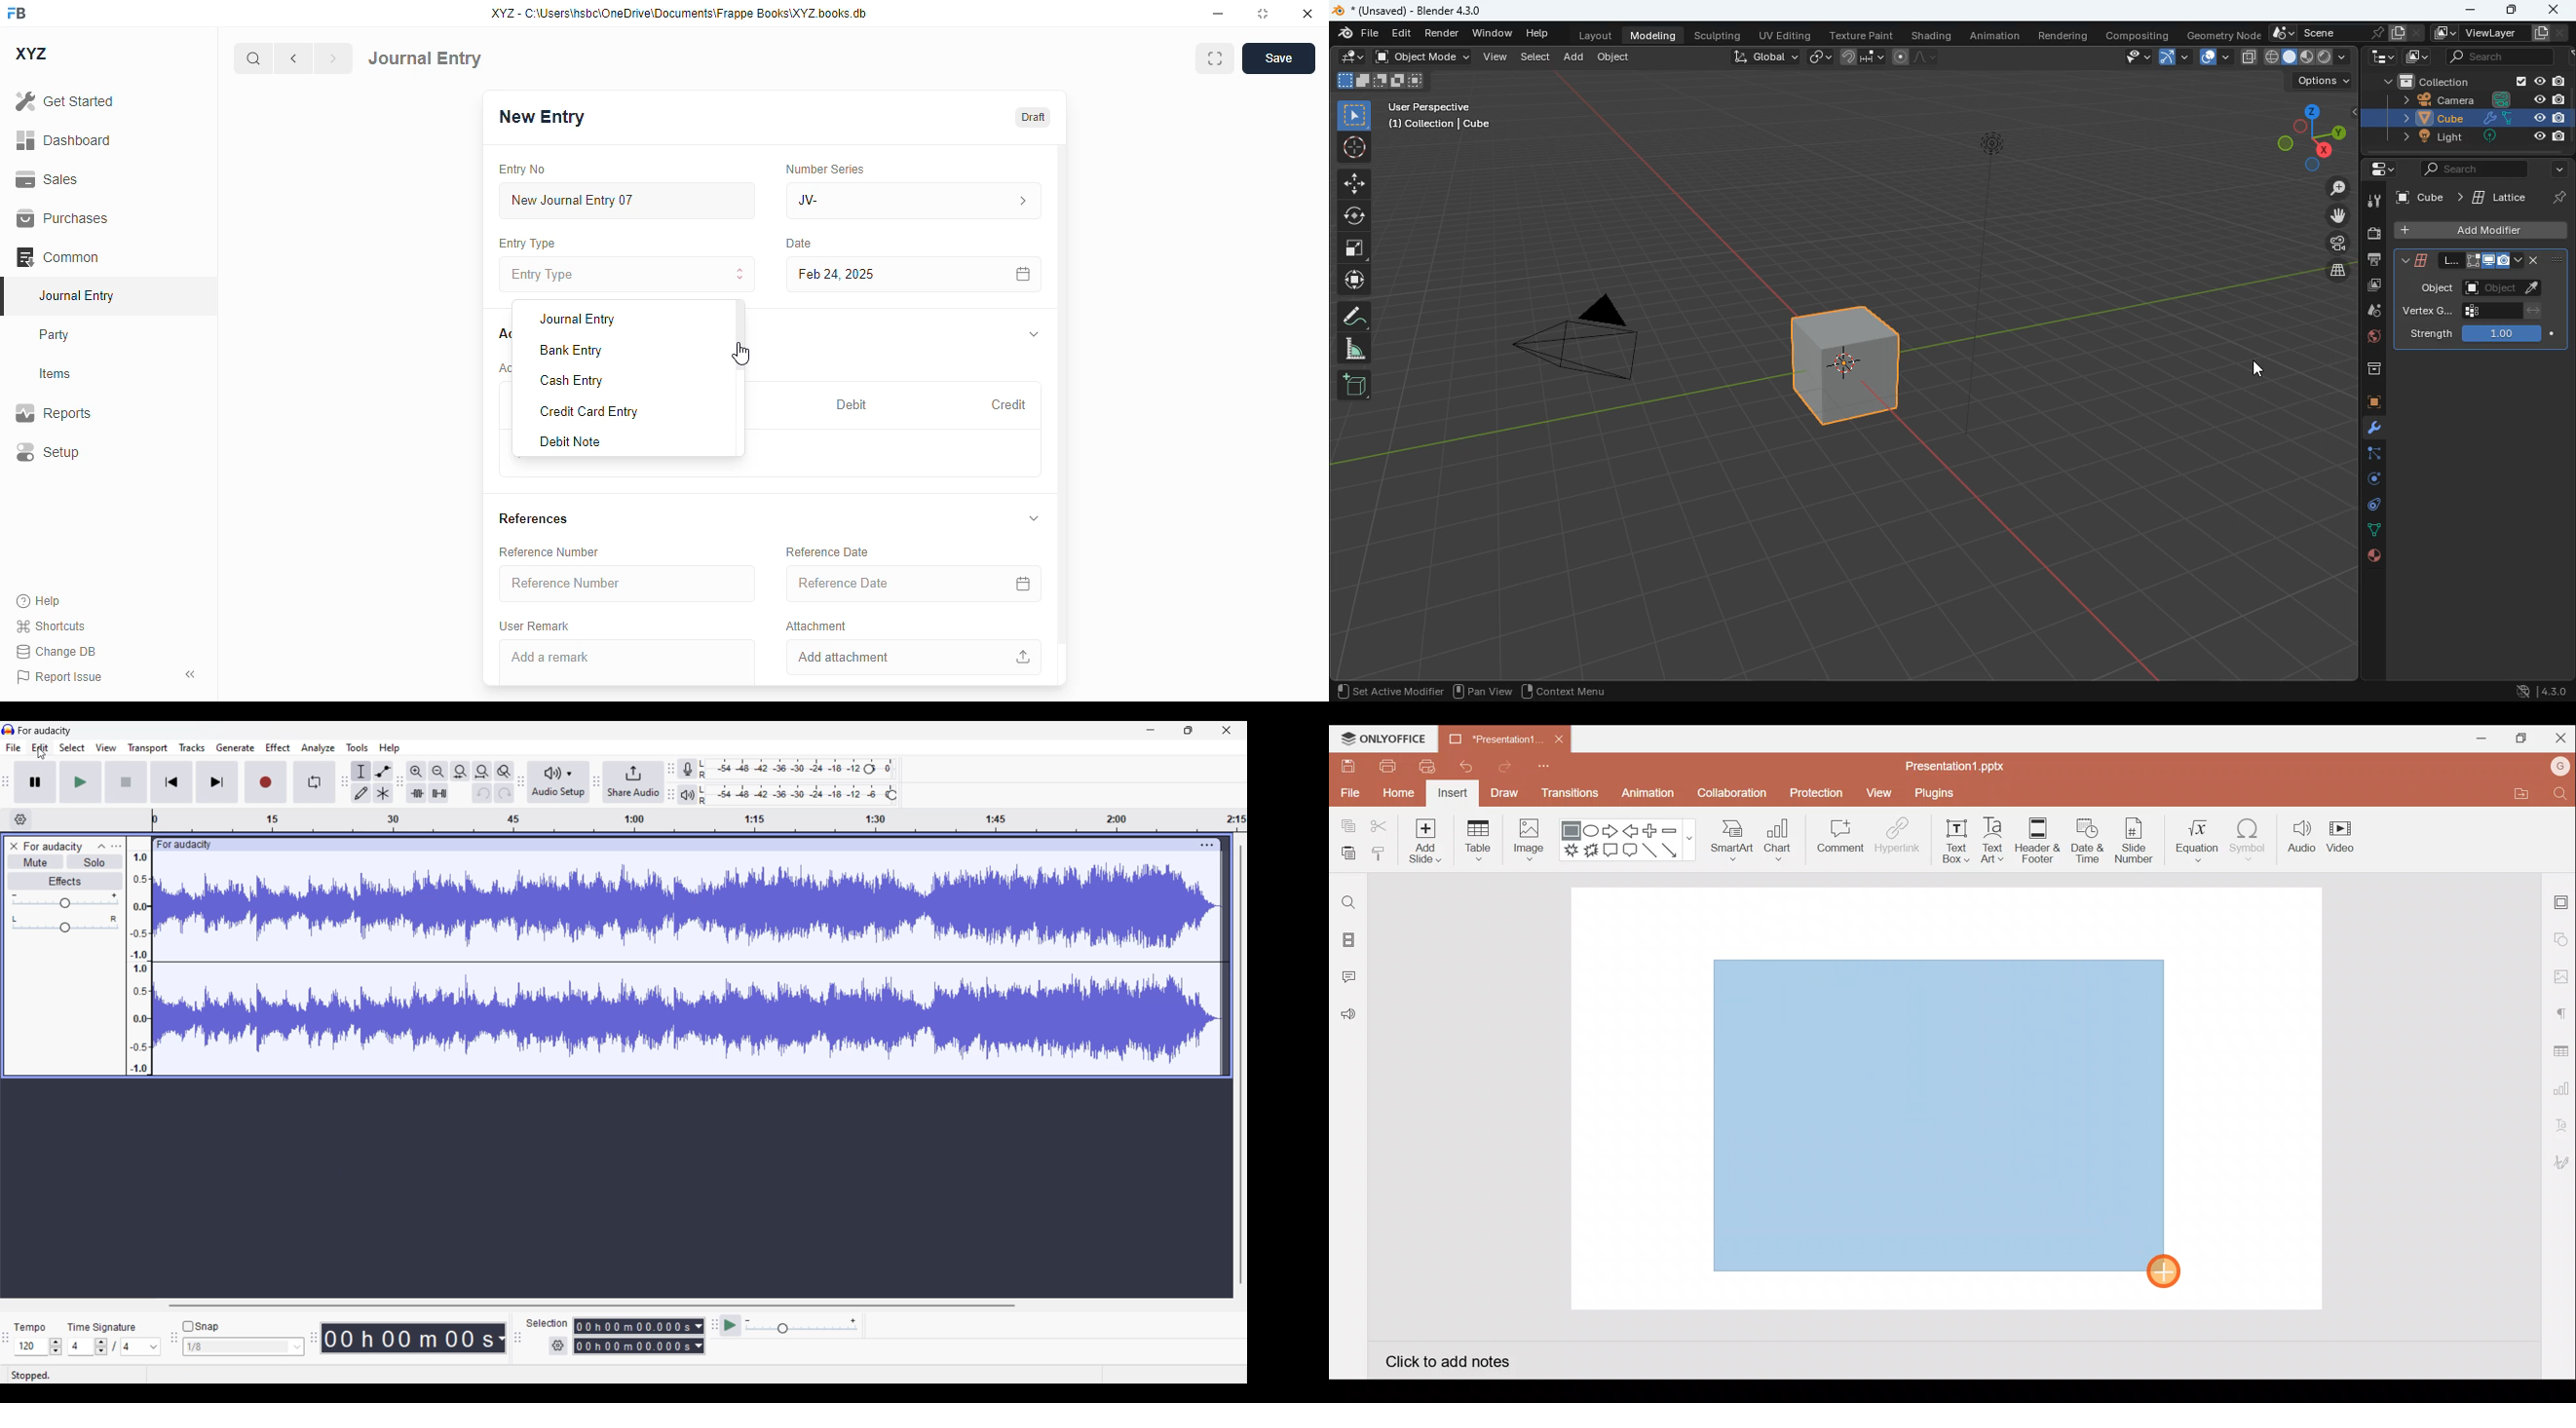 The image size is (2576, 1428). What do you see at coordinates (559, 782) in the screenshot?
I see `Audio setup` at bounding box center [559, 782].